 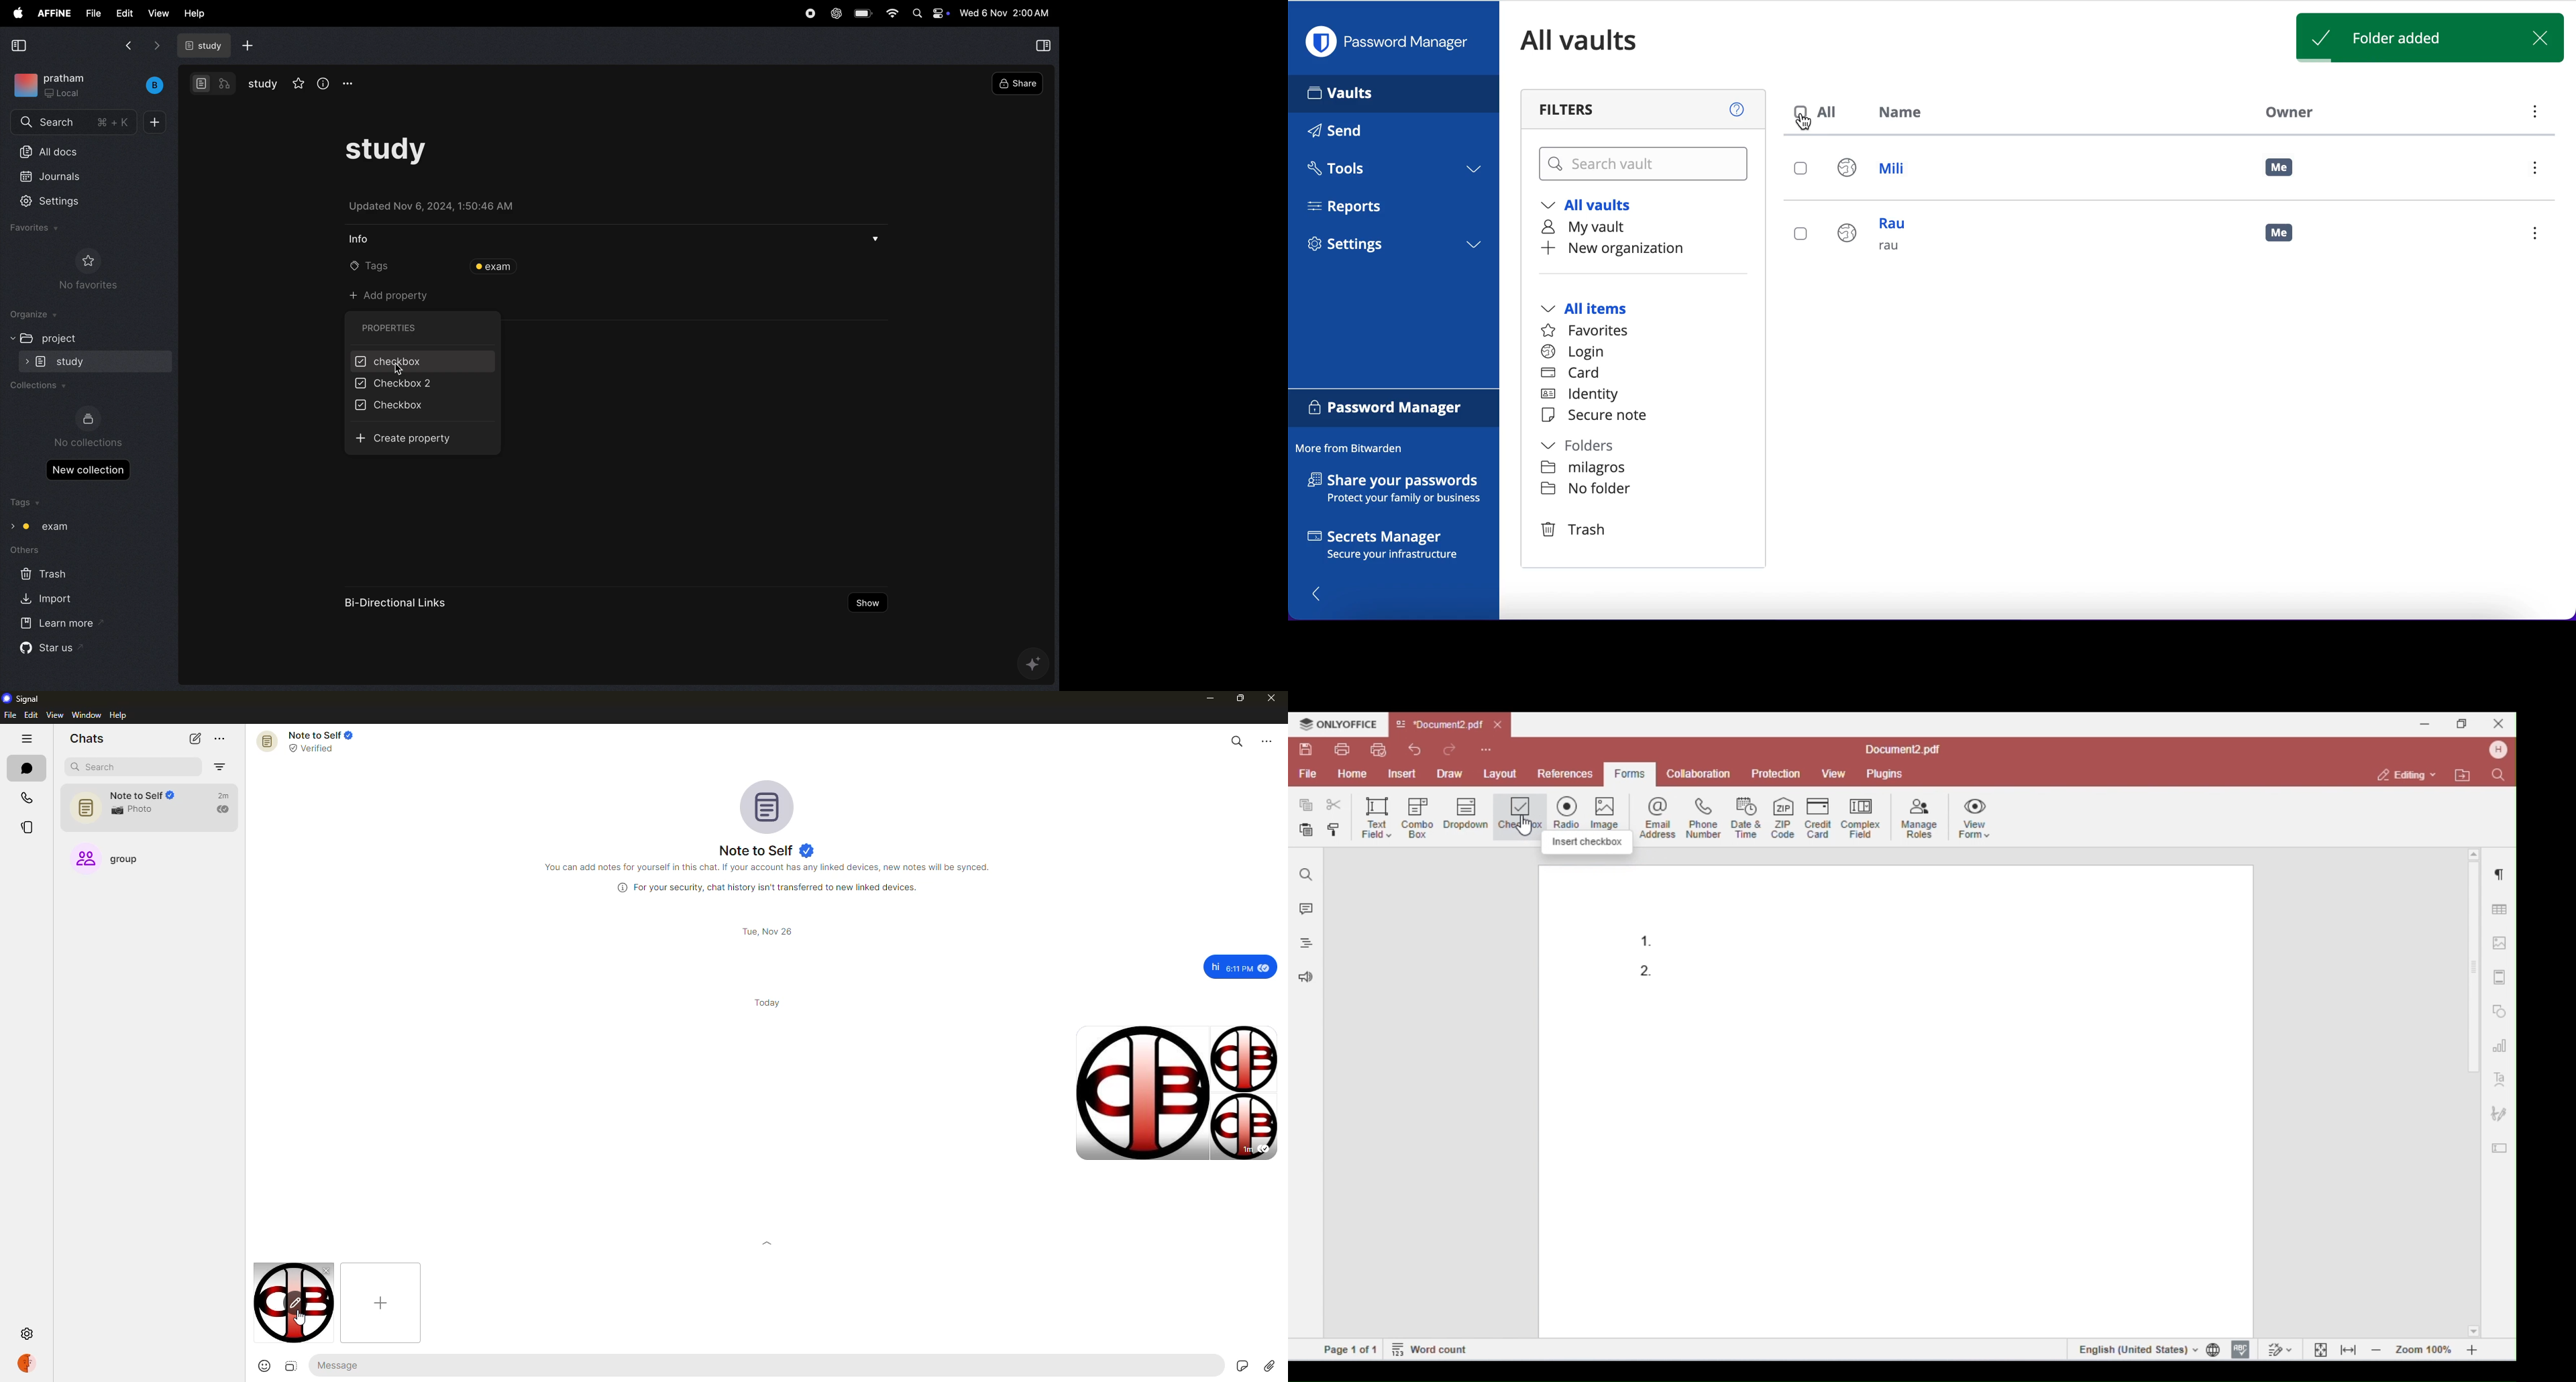 What do you see at coordinates (87, 716) in the screenshot?
I see `window` at bounding box center [87, 716].